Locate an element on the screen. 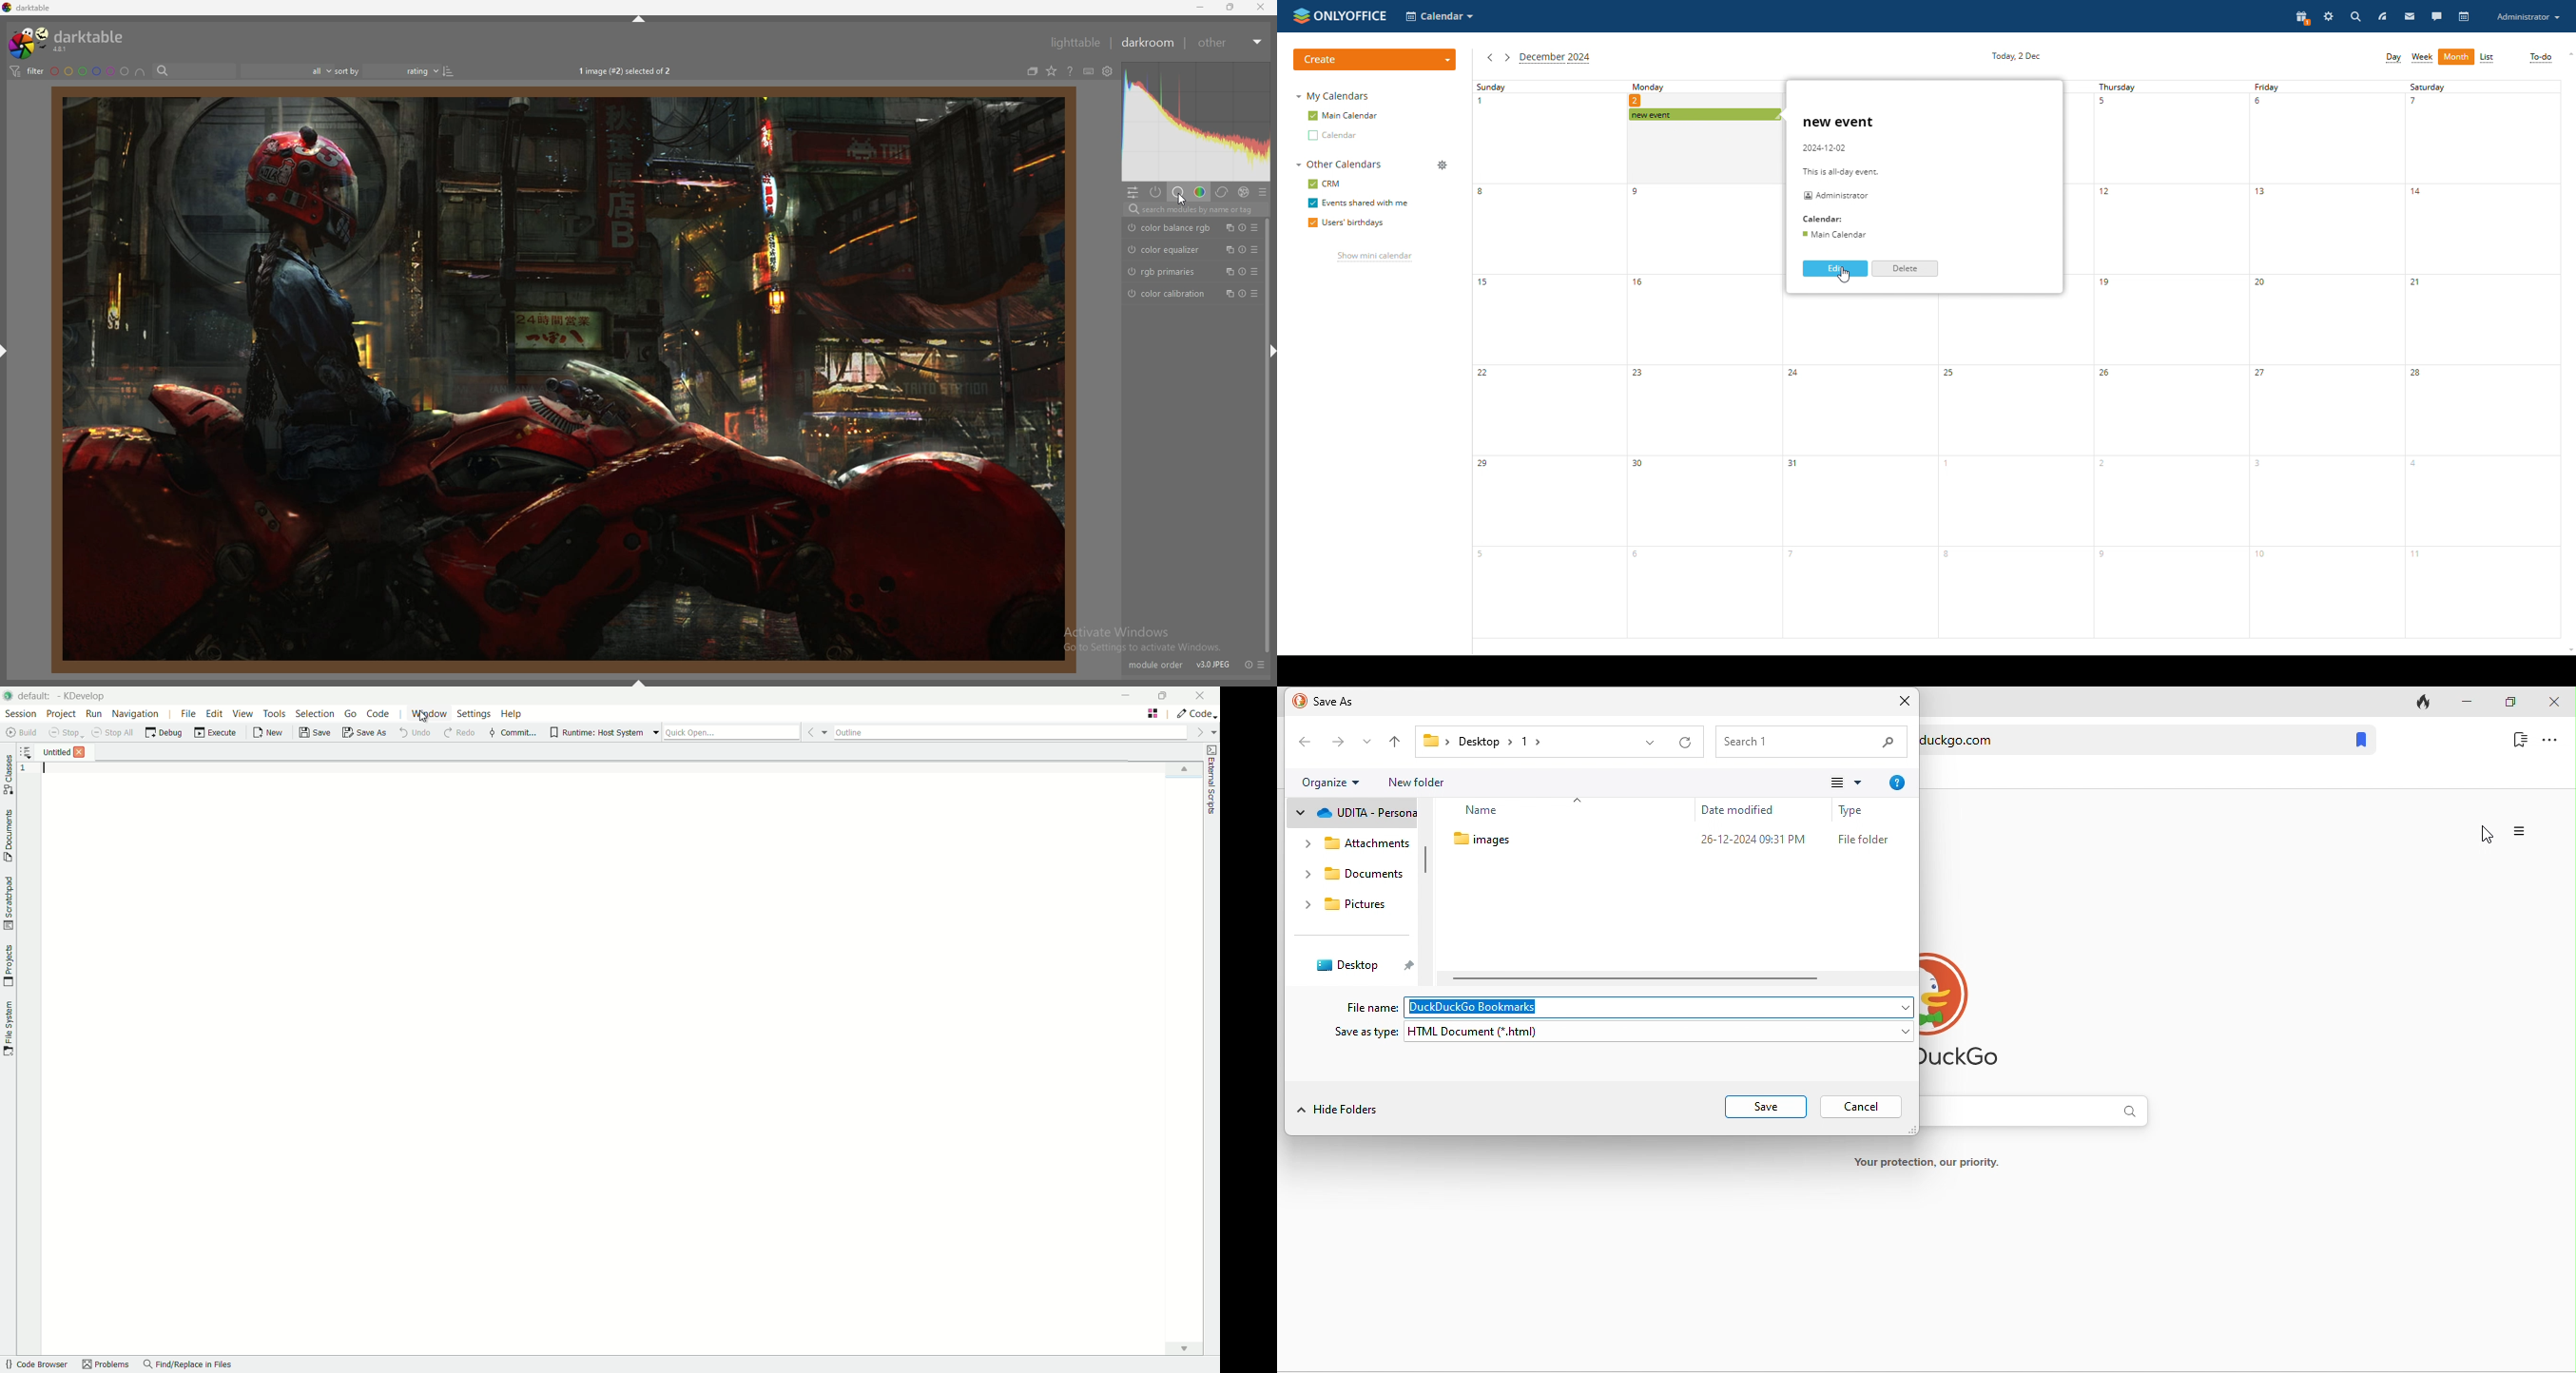 This screenshot has width=2576, height=1400. hide is located at coordinates (5, 352).